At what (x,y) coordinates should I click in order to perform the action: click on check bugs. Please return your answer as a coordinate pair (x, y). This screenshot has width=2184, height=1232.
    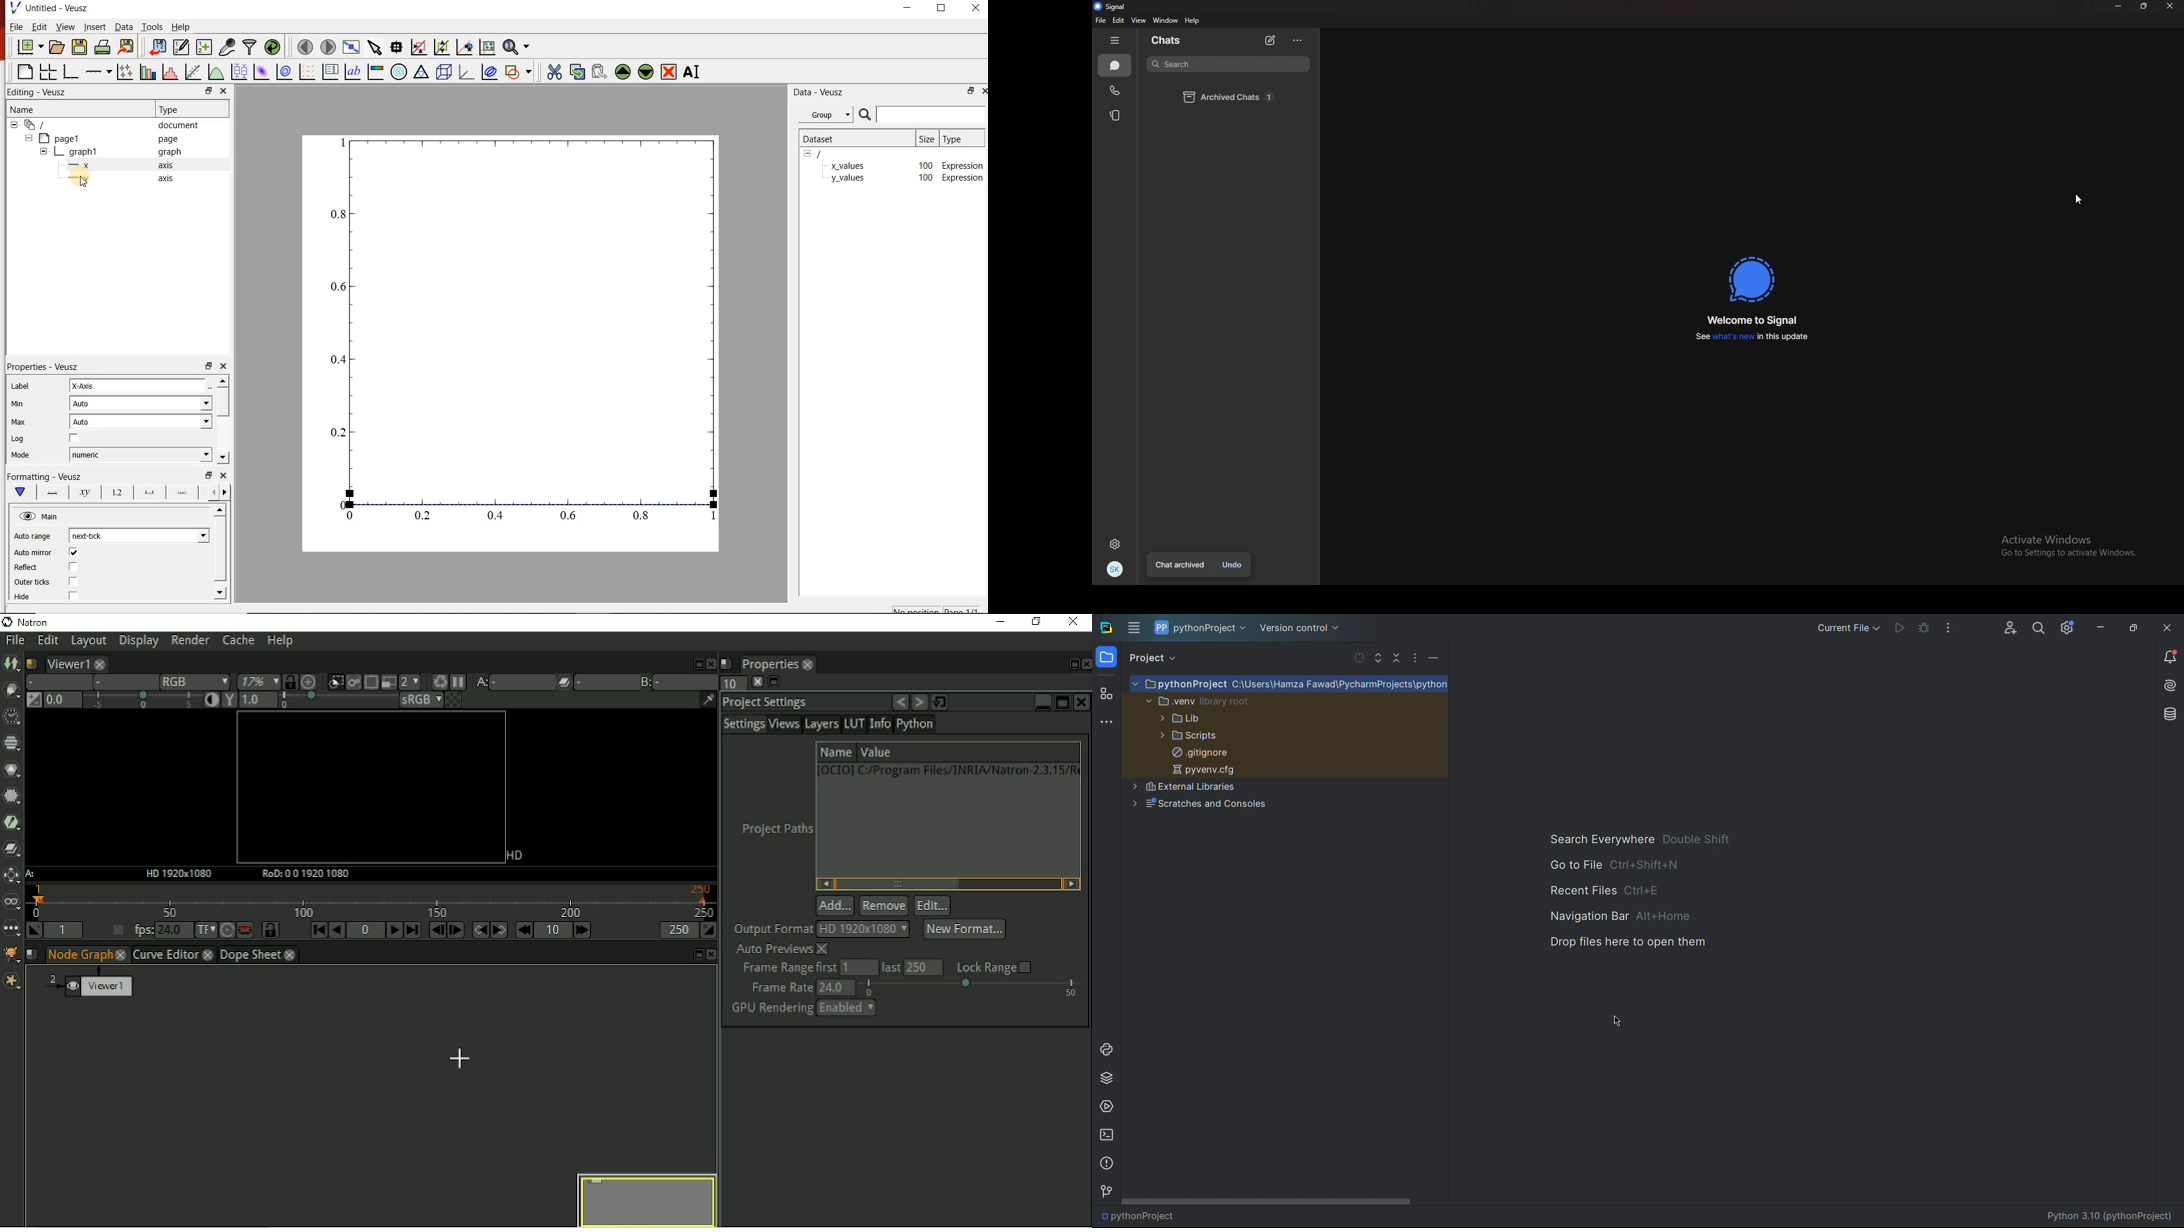
    Looking at the image, I should click on (1924, 630).